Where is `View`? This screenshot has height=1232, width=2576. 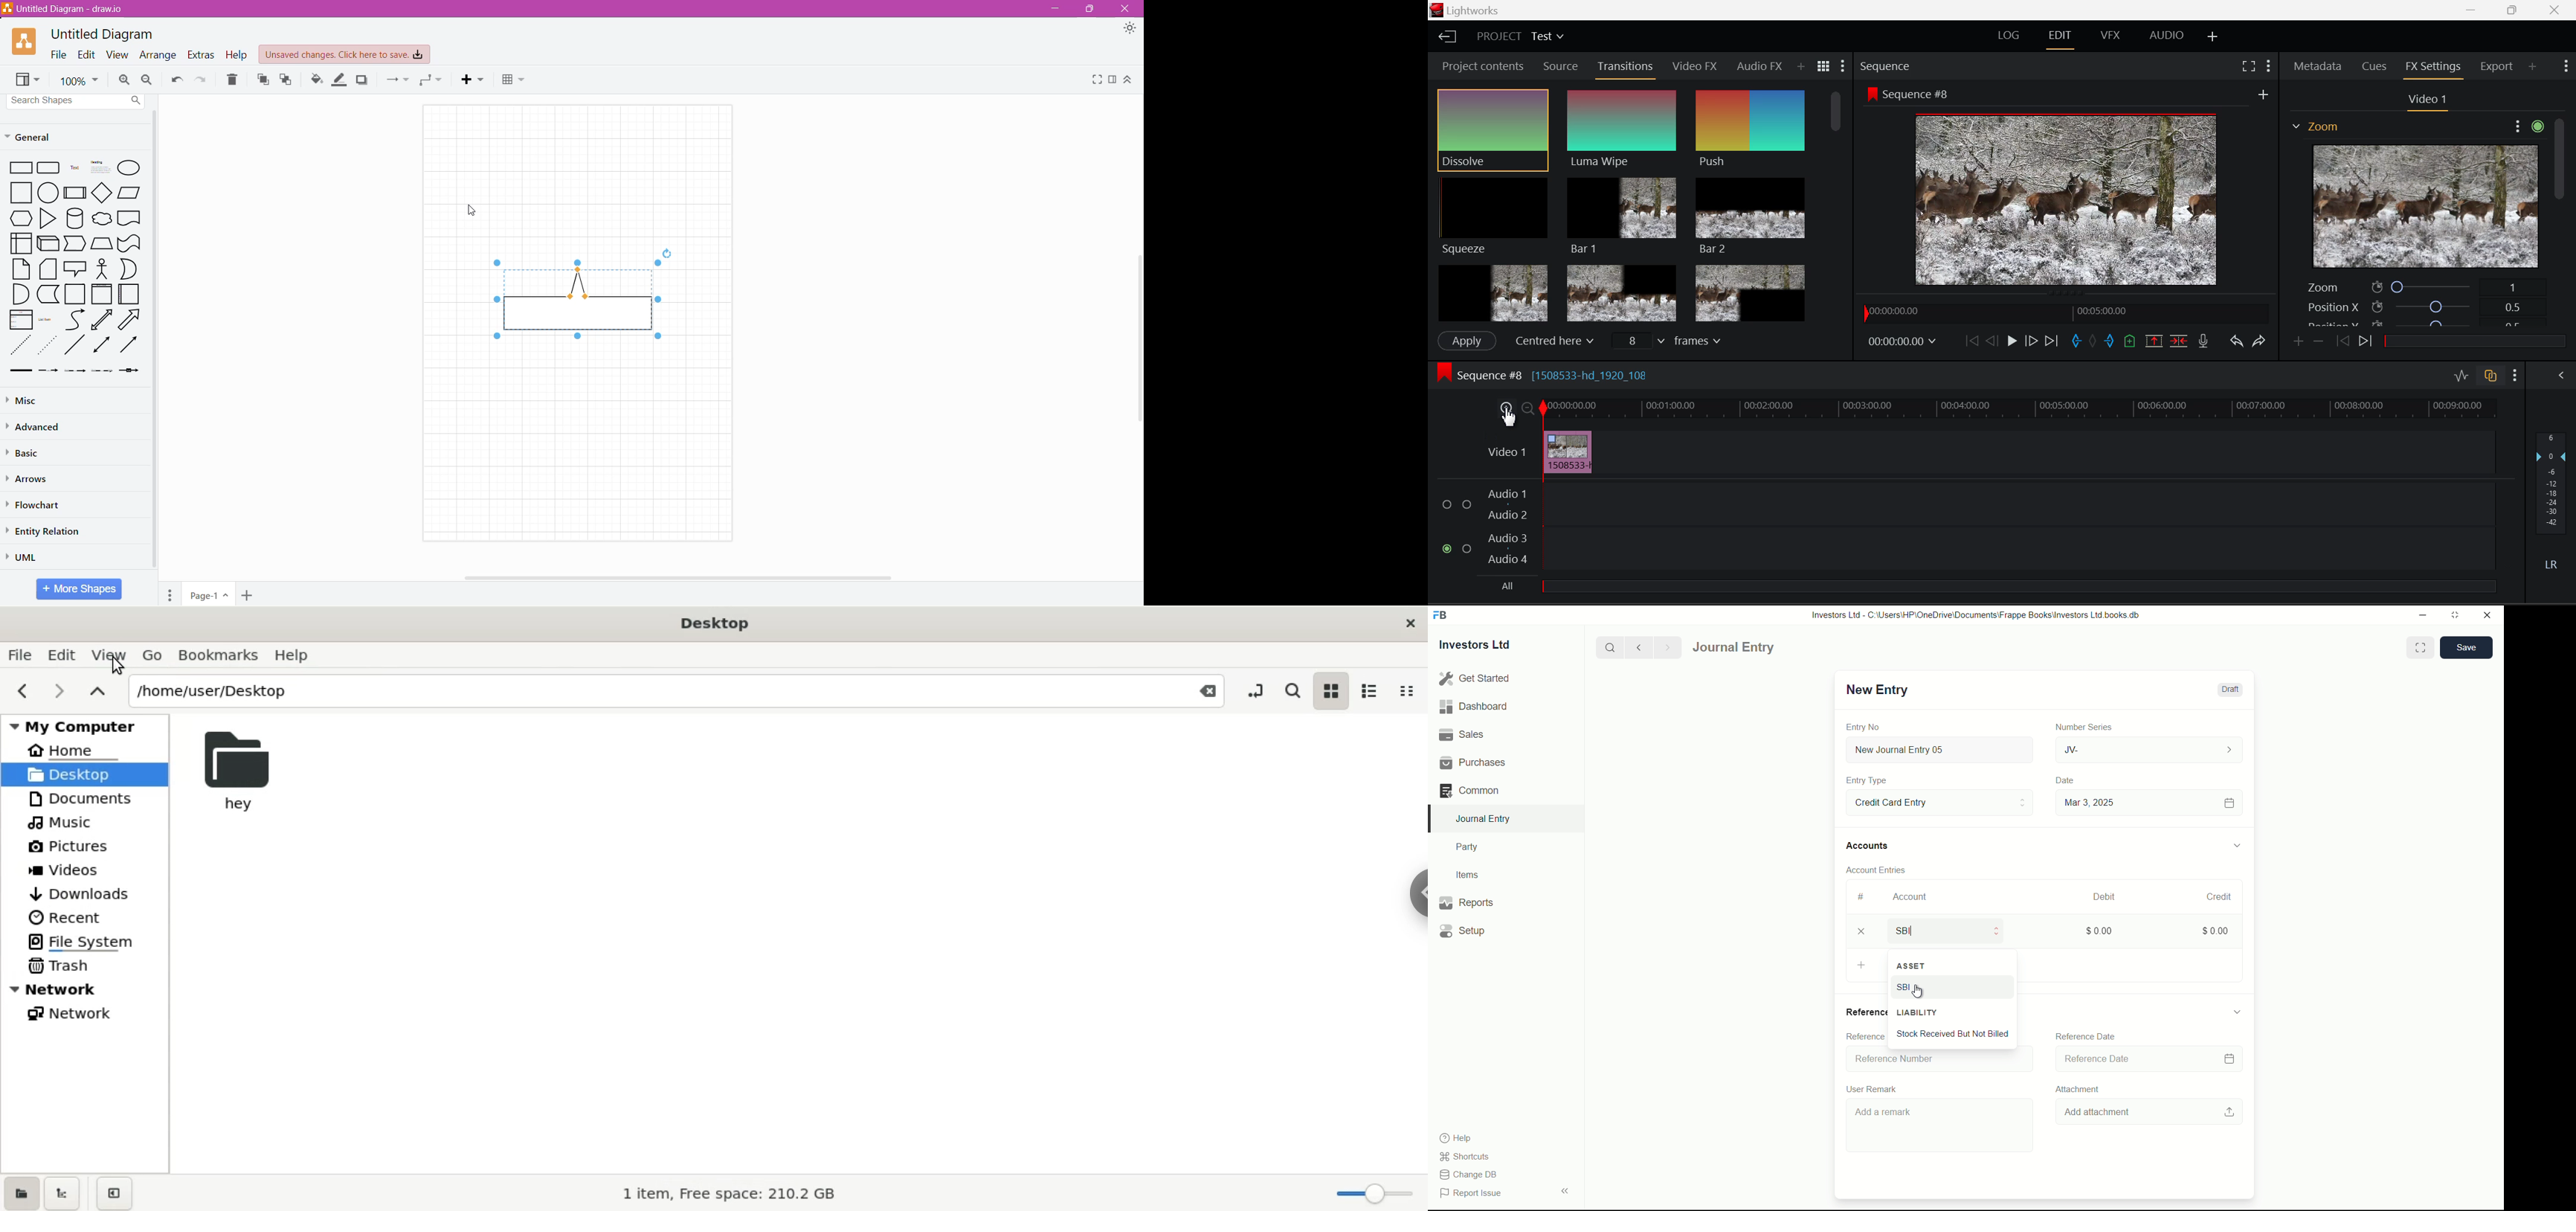
View is located at coordinates (118, 54).